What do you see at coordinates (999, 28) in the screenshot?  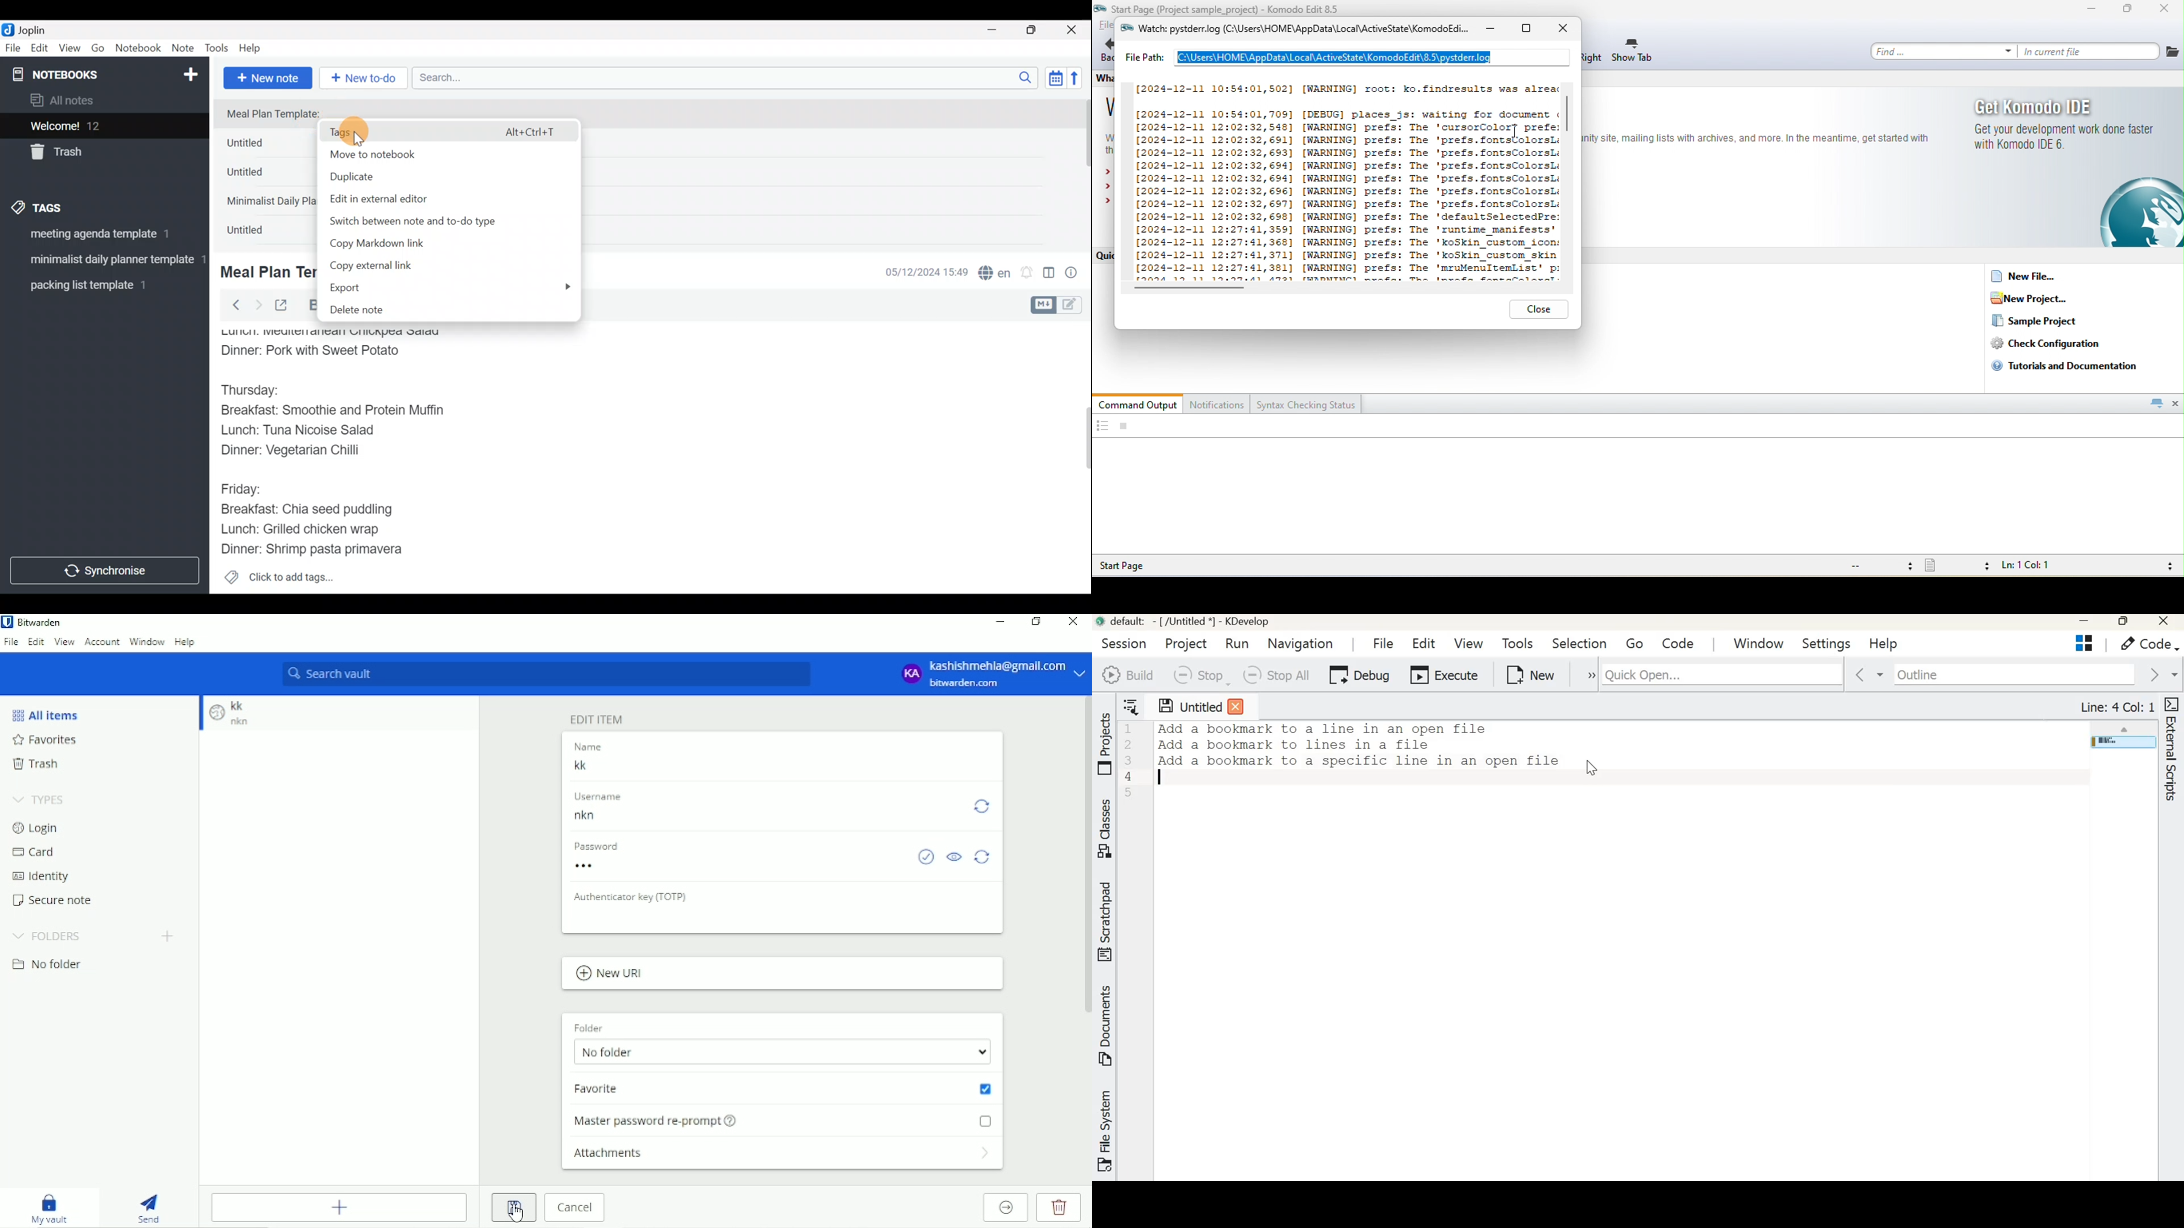 I see `Minimize` at bounding box center [999, 28].